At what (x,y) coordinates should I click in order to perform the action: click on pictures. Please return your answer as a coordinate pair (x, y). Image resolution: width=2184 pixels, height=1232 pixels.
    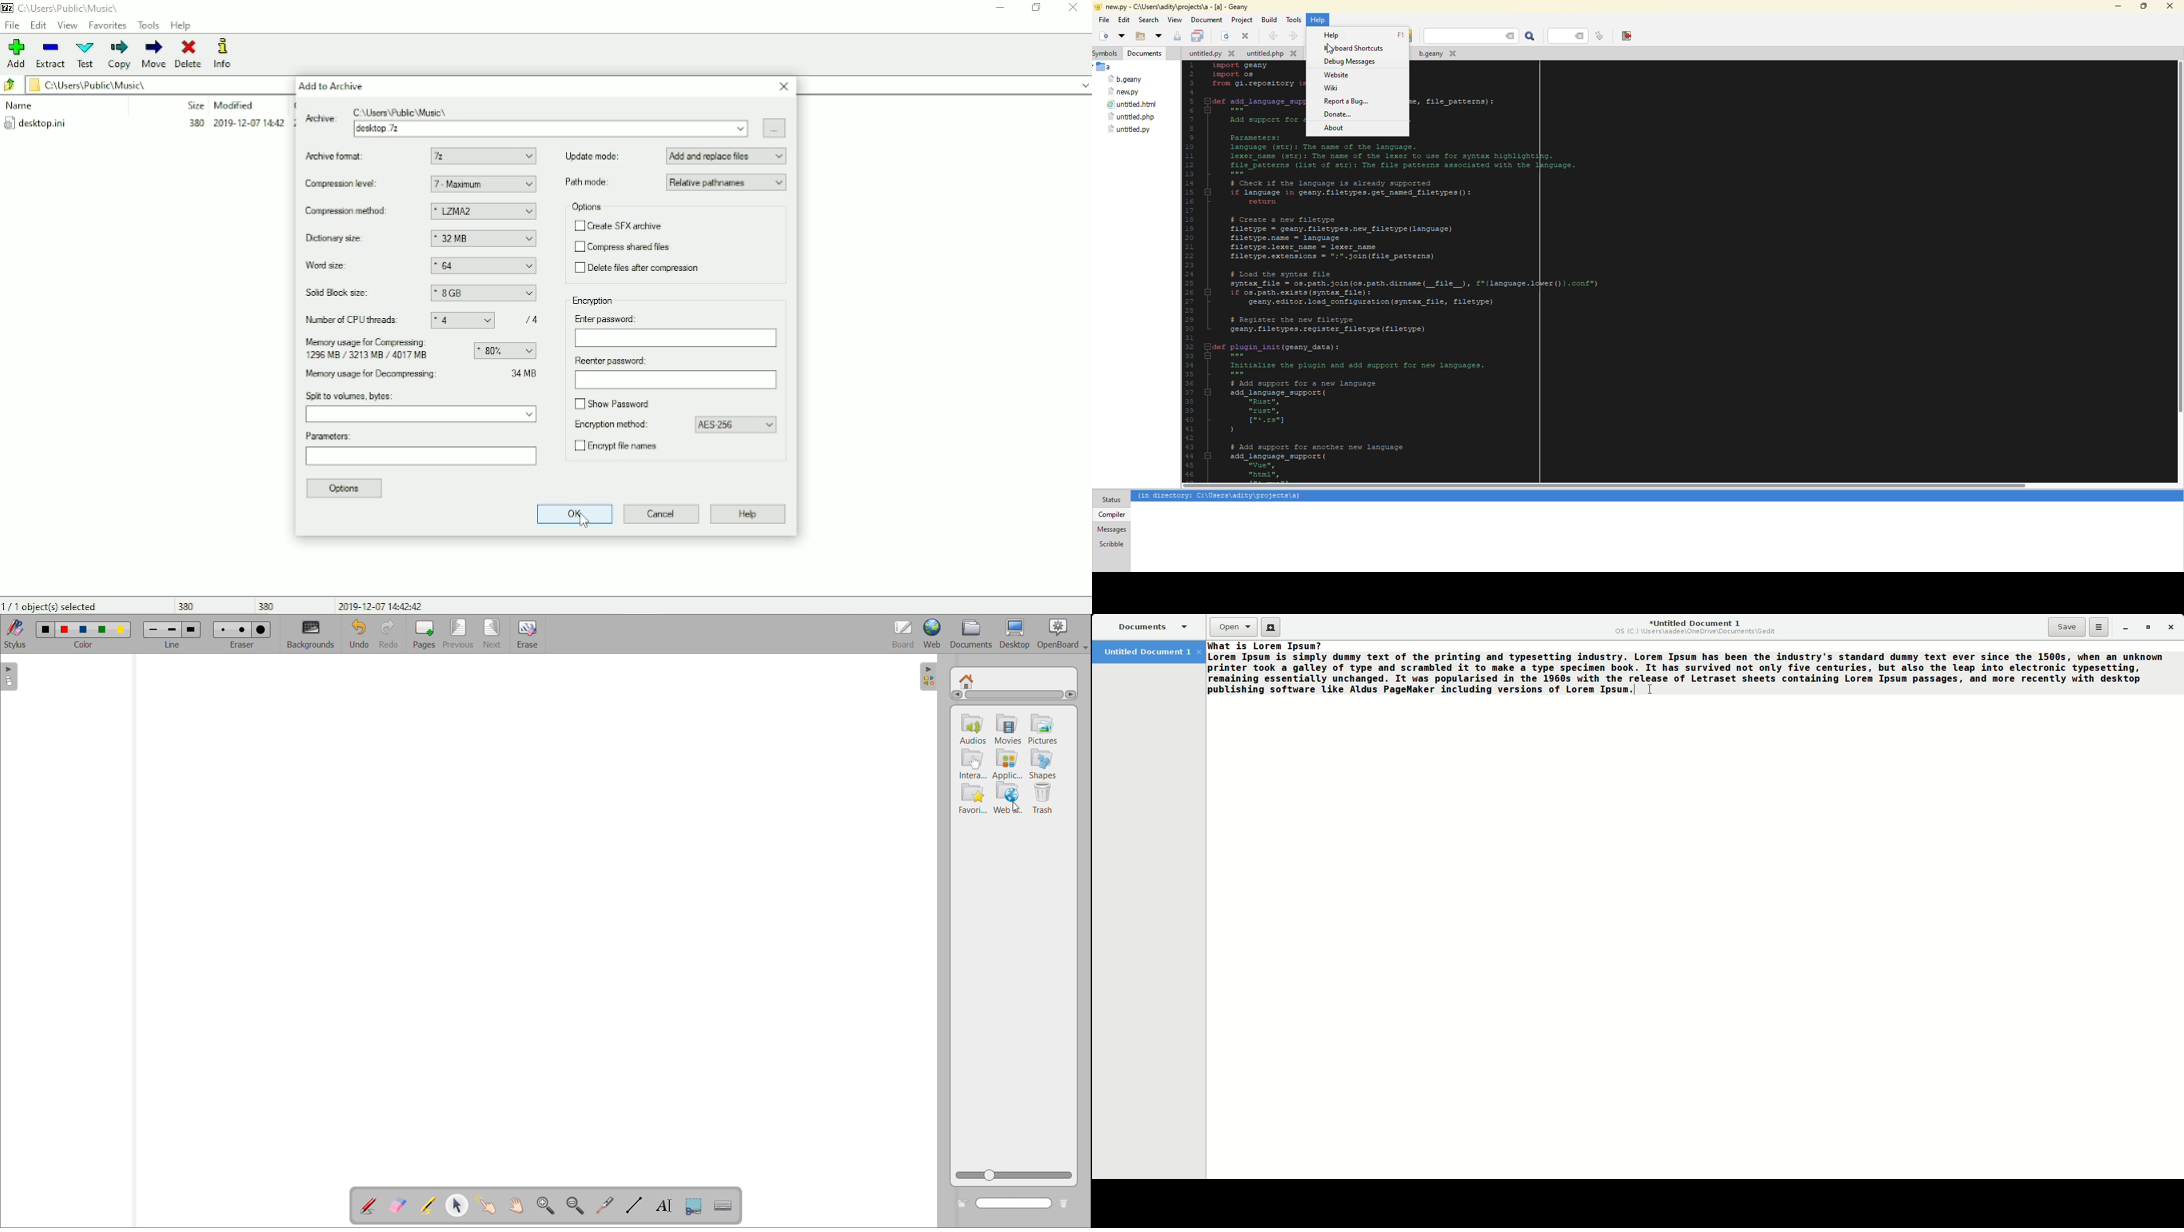
    Looking at the image, I should click on (1044, 728).